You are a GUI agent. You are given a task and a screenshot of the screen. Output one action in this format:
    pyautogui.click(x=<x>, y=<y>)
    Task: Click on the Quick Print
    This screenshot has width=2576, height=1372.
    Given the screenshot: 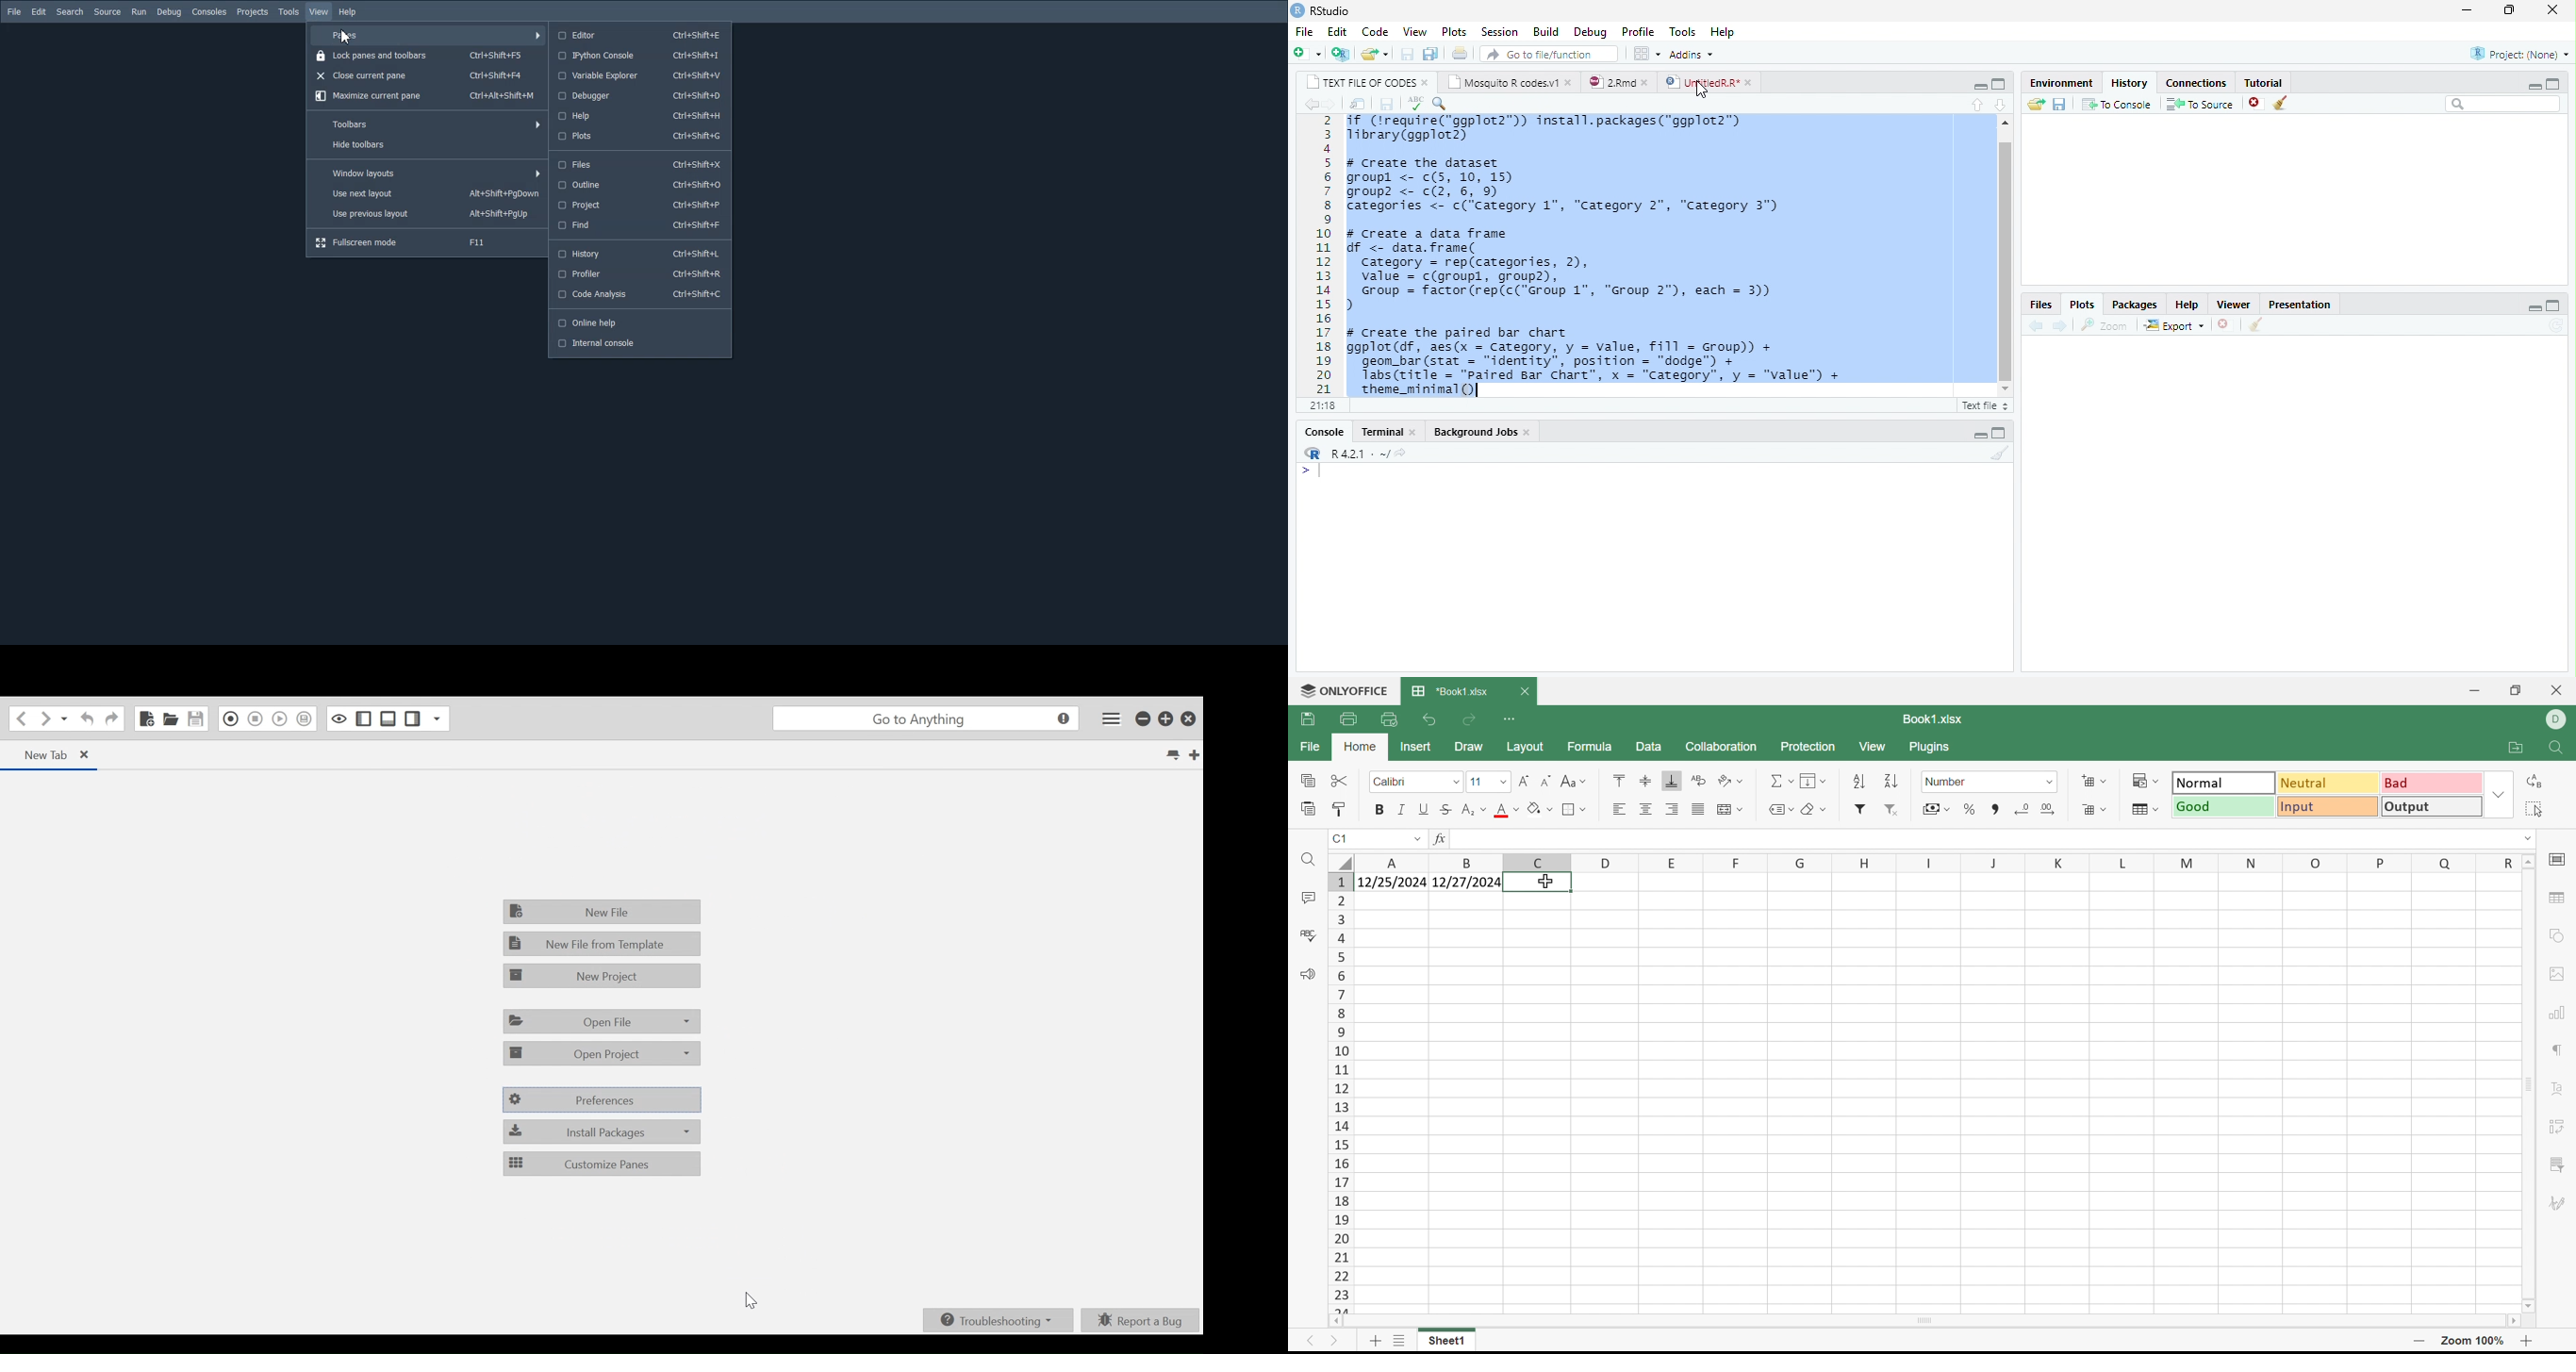 What is the action you would take?
    pyautogui.click(x=1387, y=719)
    